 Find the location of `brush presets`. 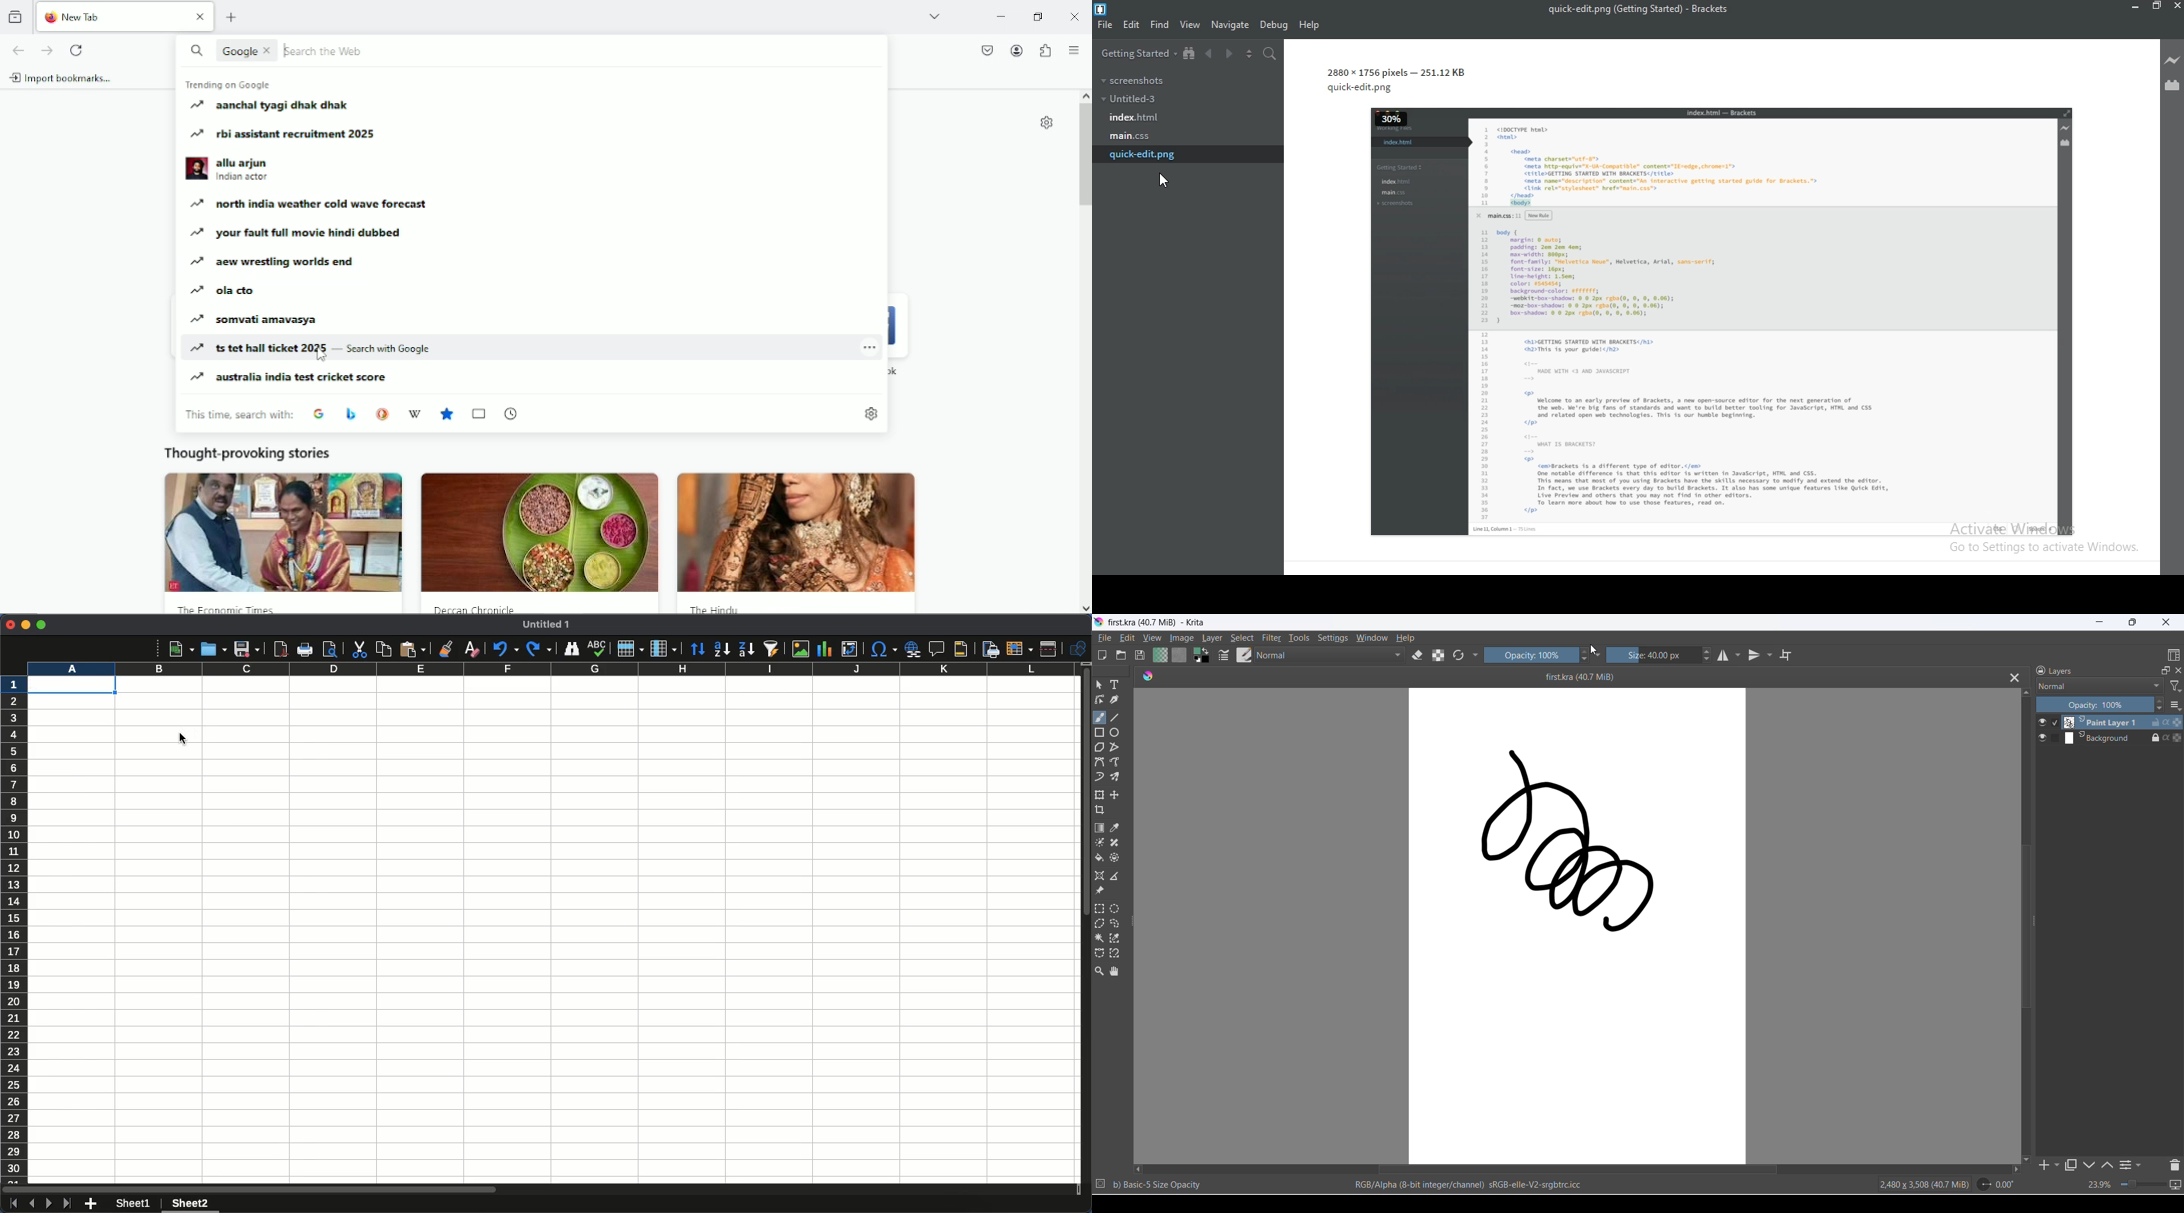

brush presets is located at coordinates (1244, 655).